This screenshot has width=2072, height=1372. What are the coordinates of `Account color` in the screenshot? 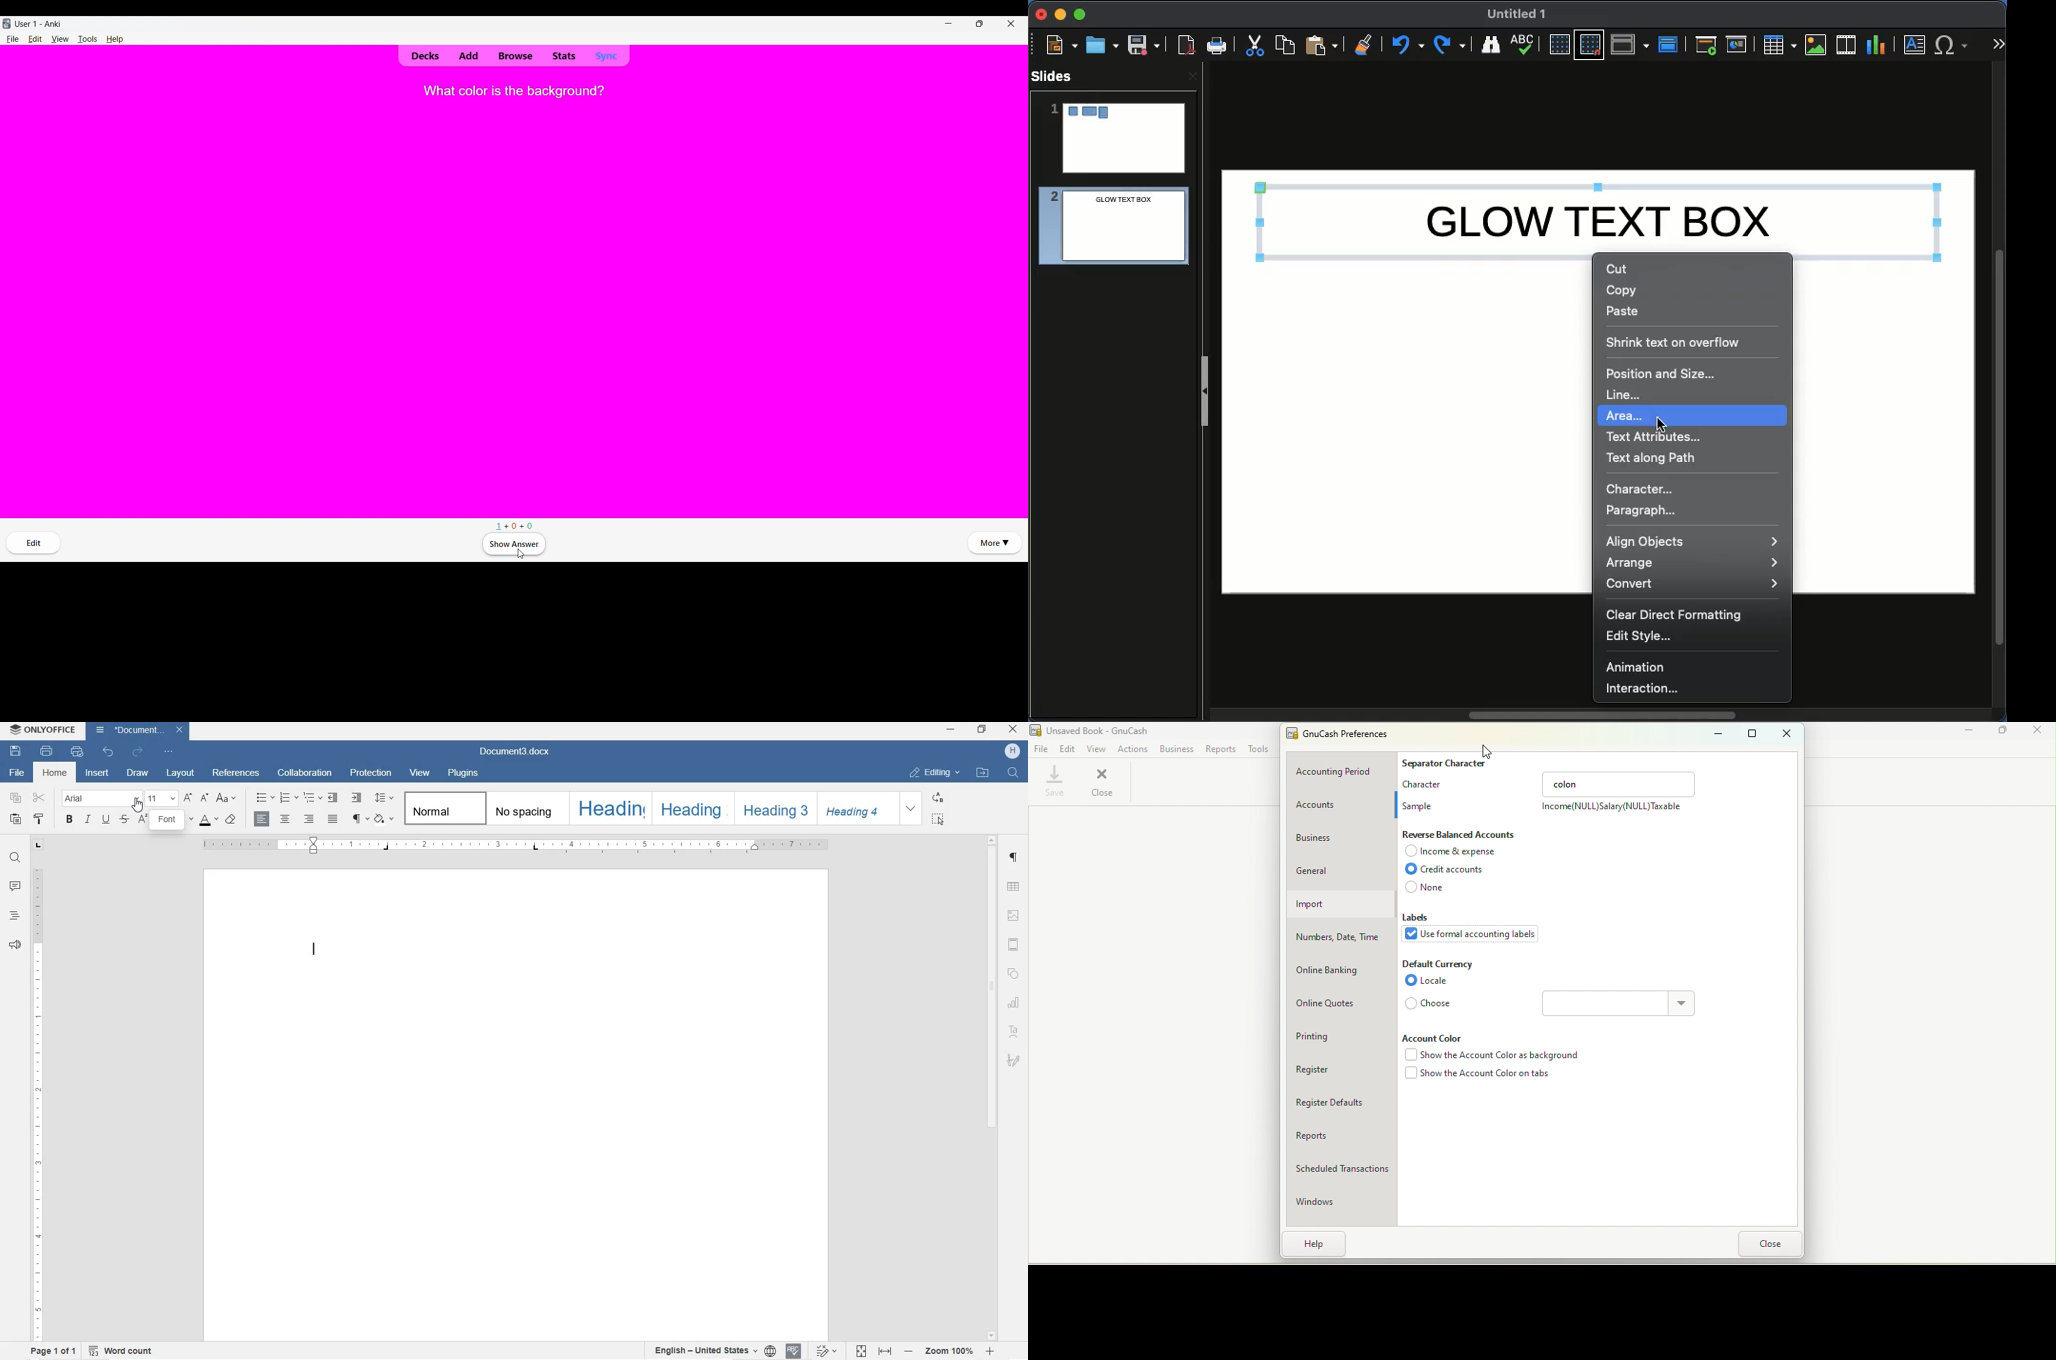 It's located at (1439, 1037).